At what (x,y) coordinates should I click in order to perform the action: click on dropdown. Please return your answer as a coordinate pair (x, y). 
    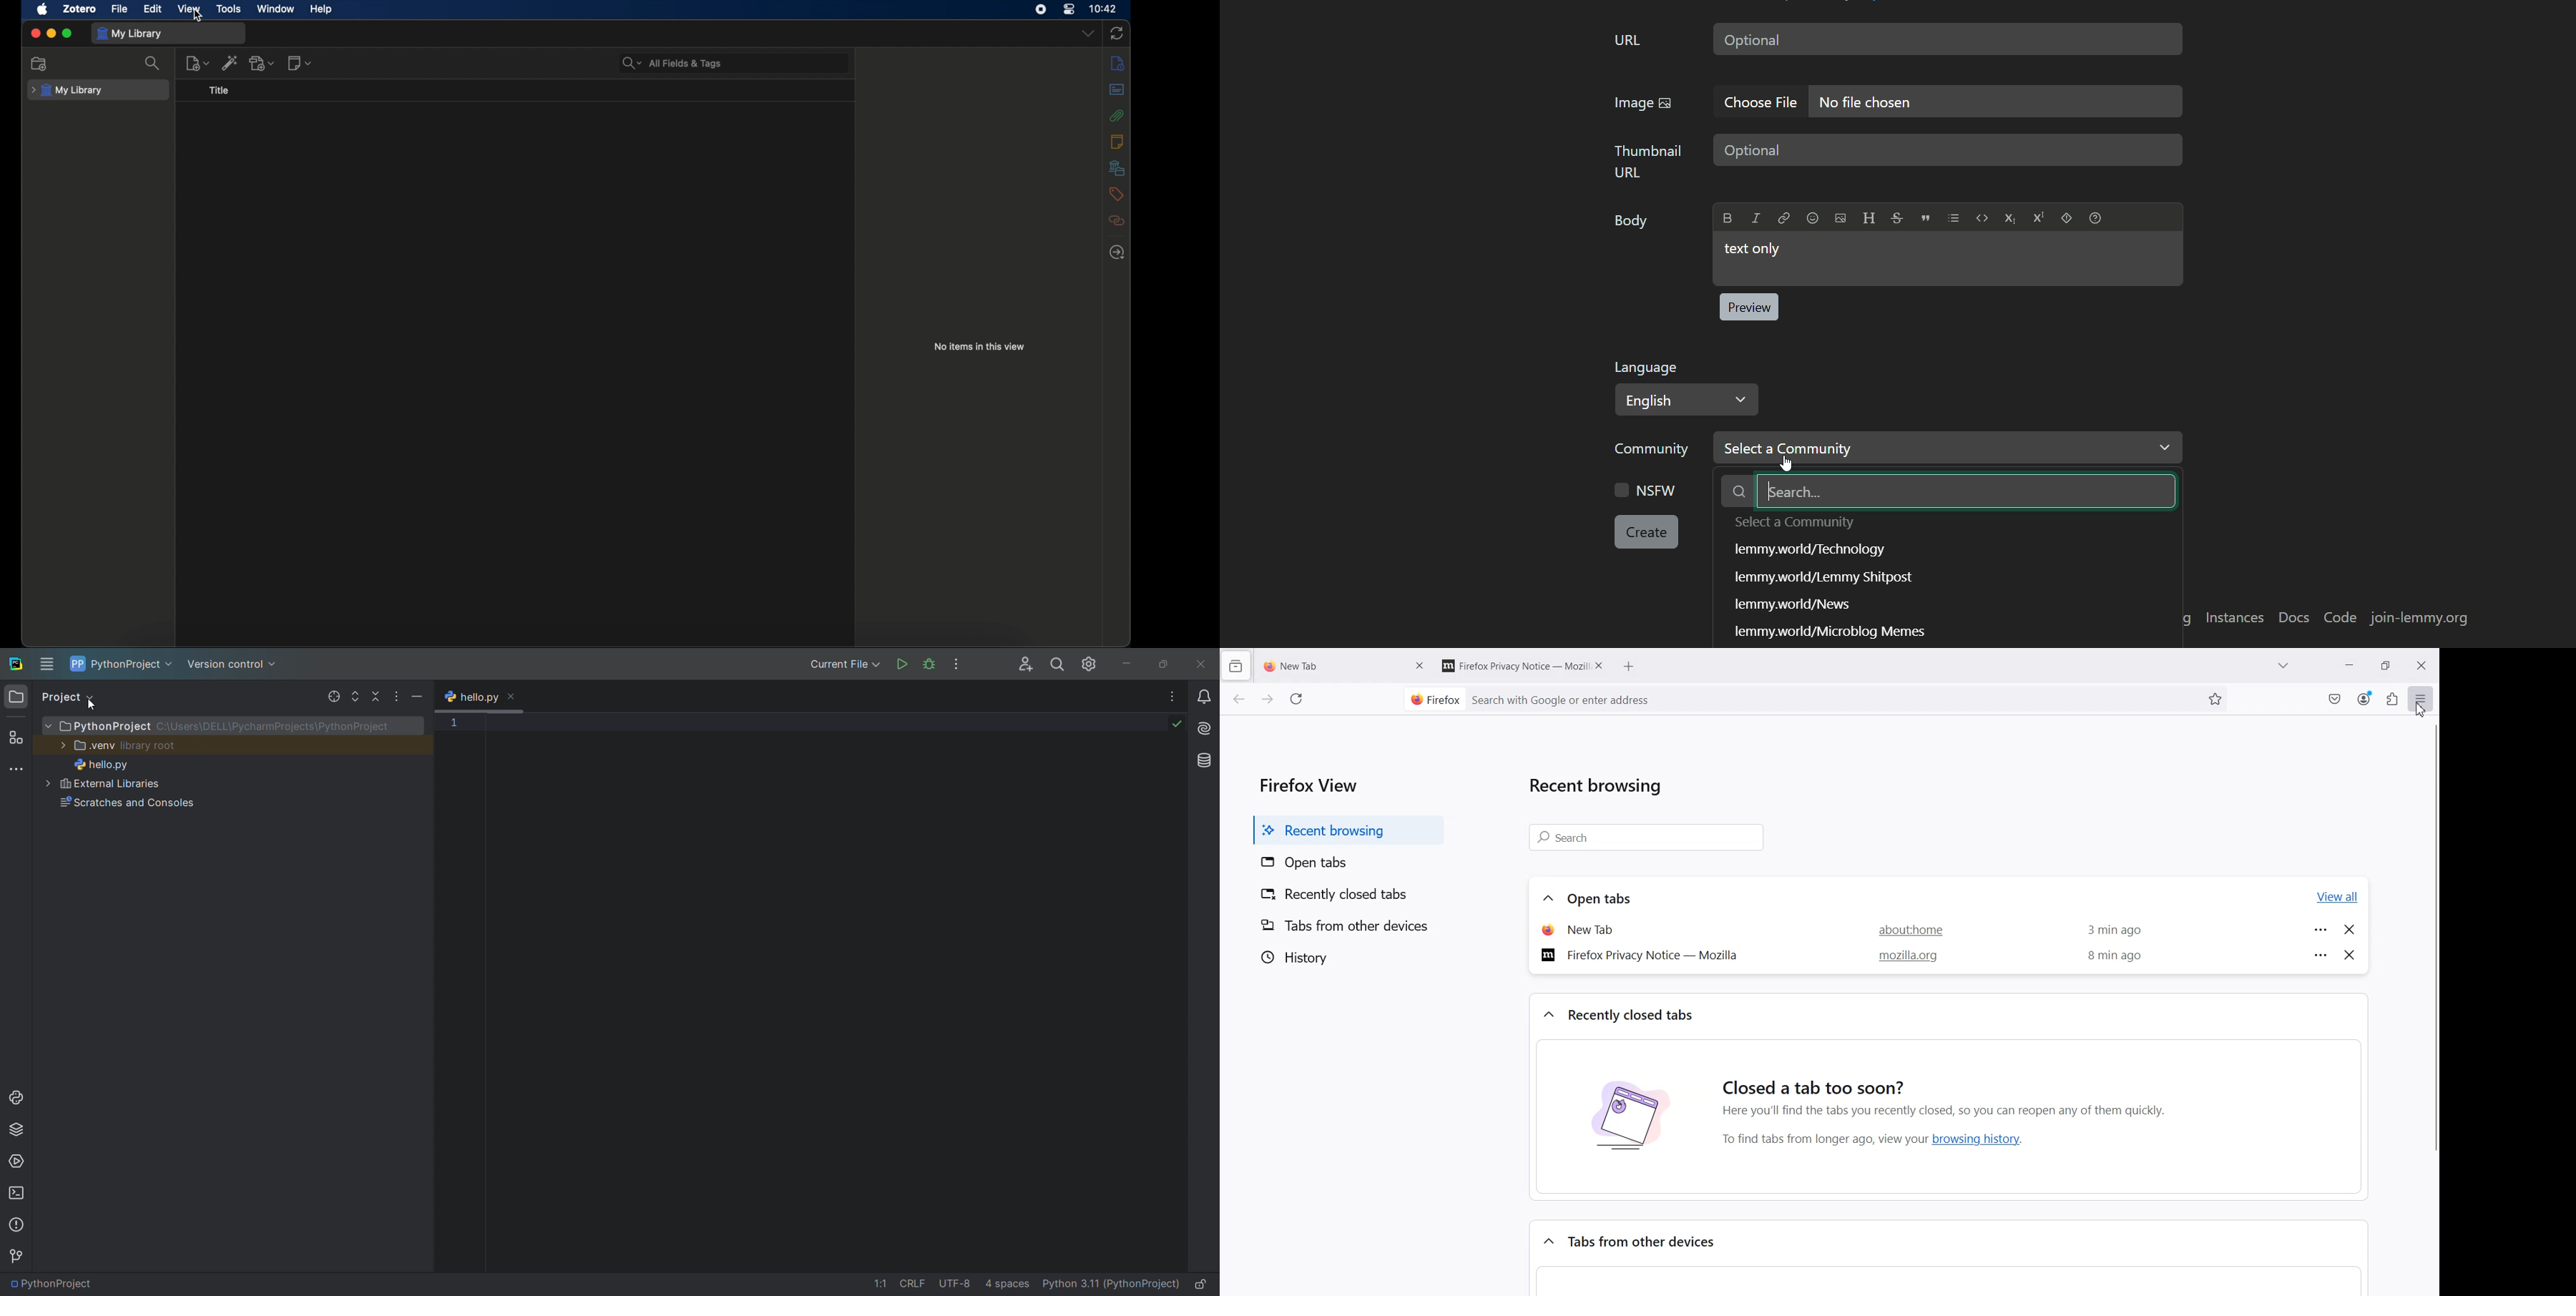
    Looking at the image, I should click on (1088, 34).